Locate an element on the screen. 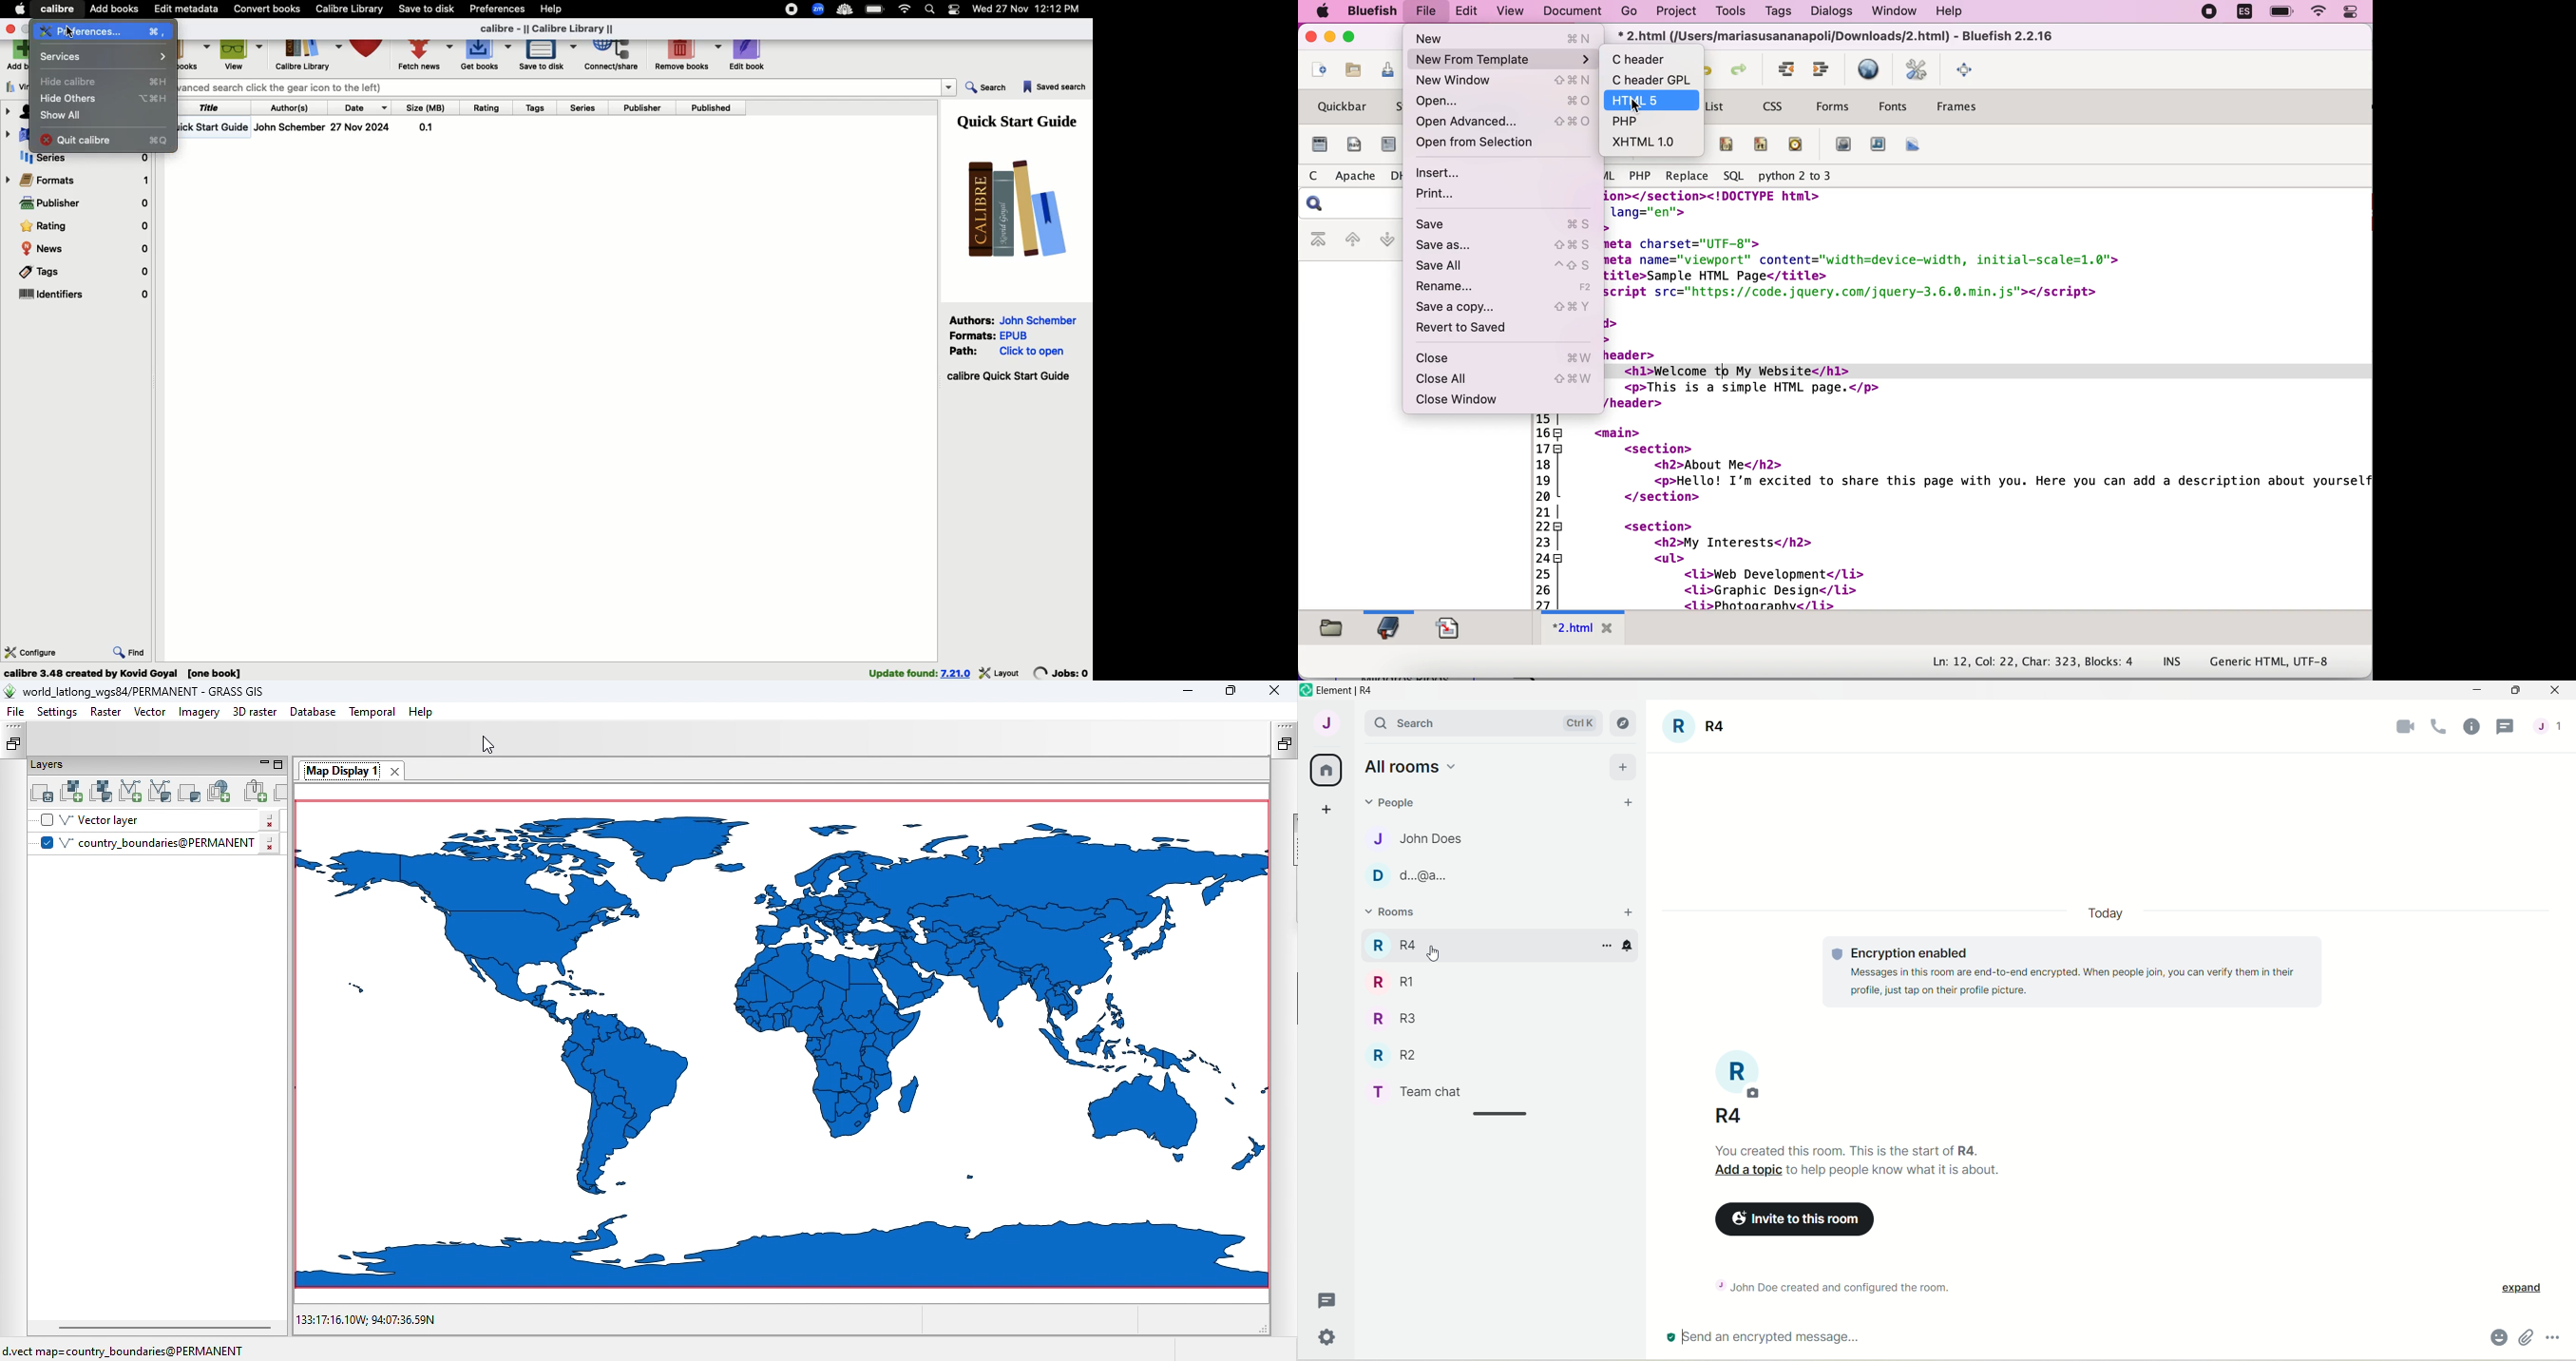  © Encryption enabled
Messages in this room are end-to-end encrypted. When people join, you can verify them in their
profile, just tap on their profile picture. is located at coordinates (2061, 977).